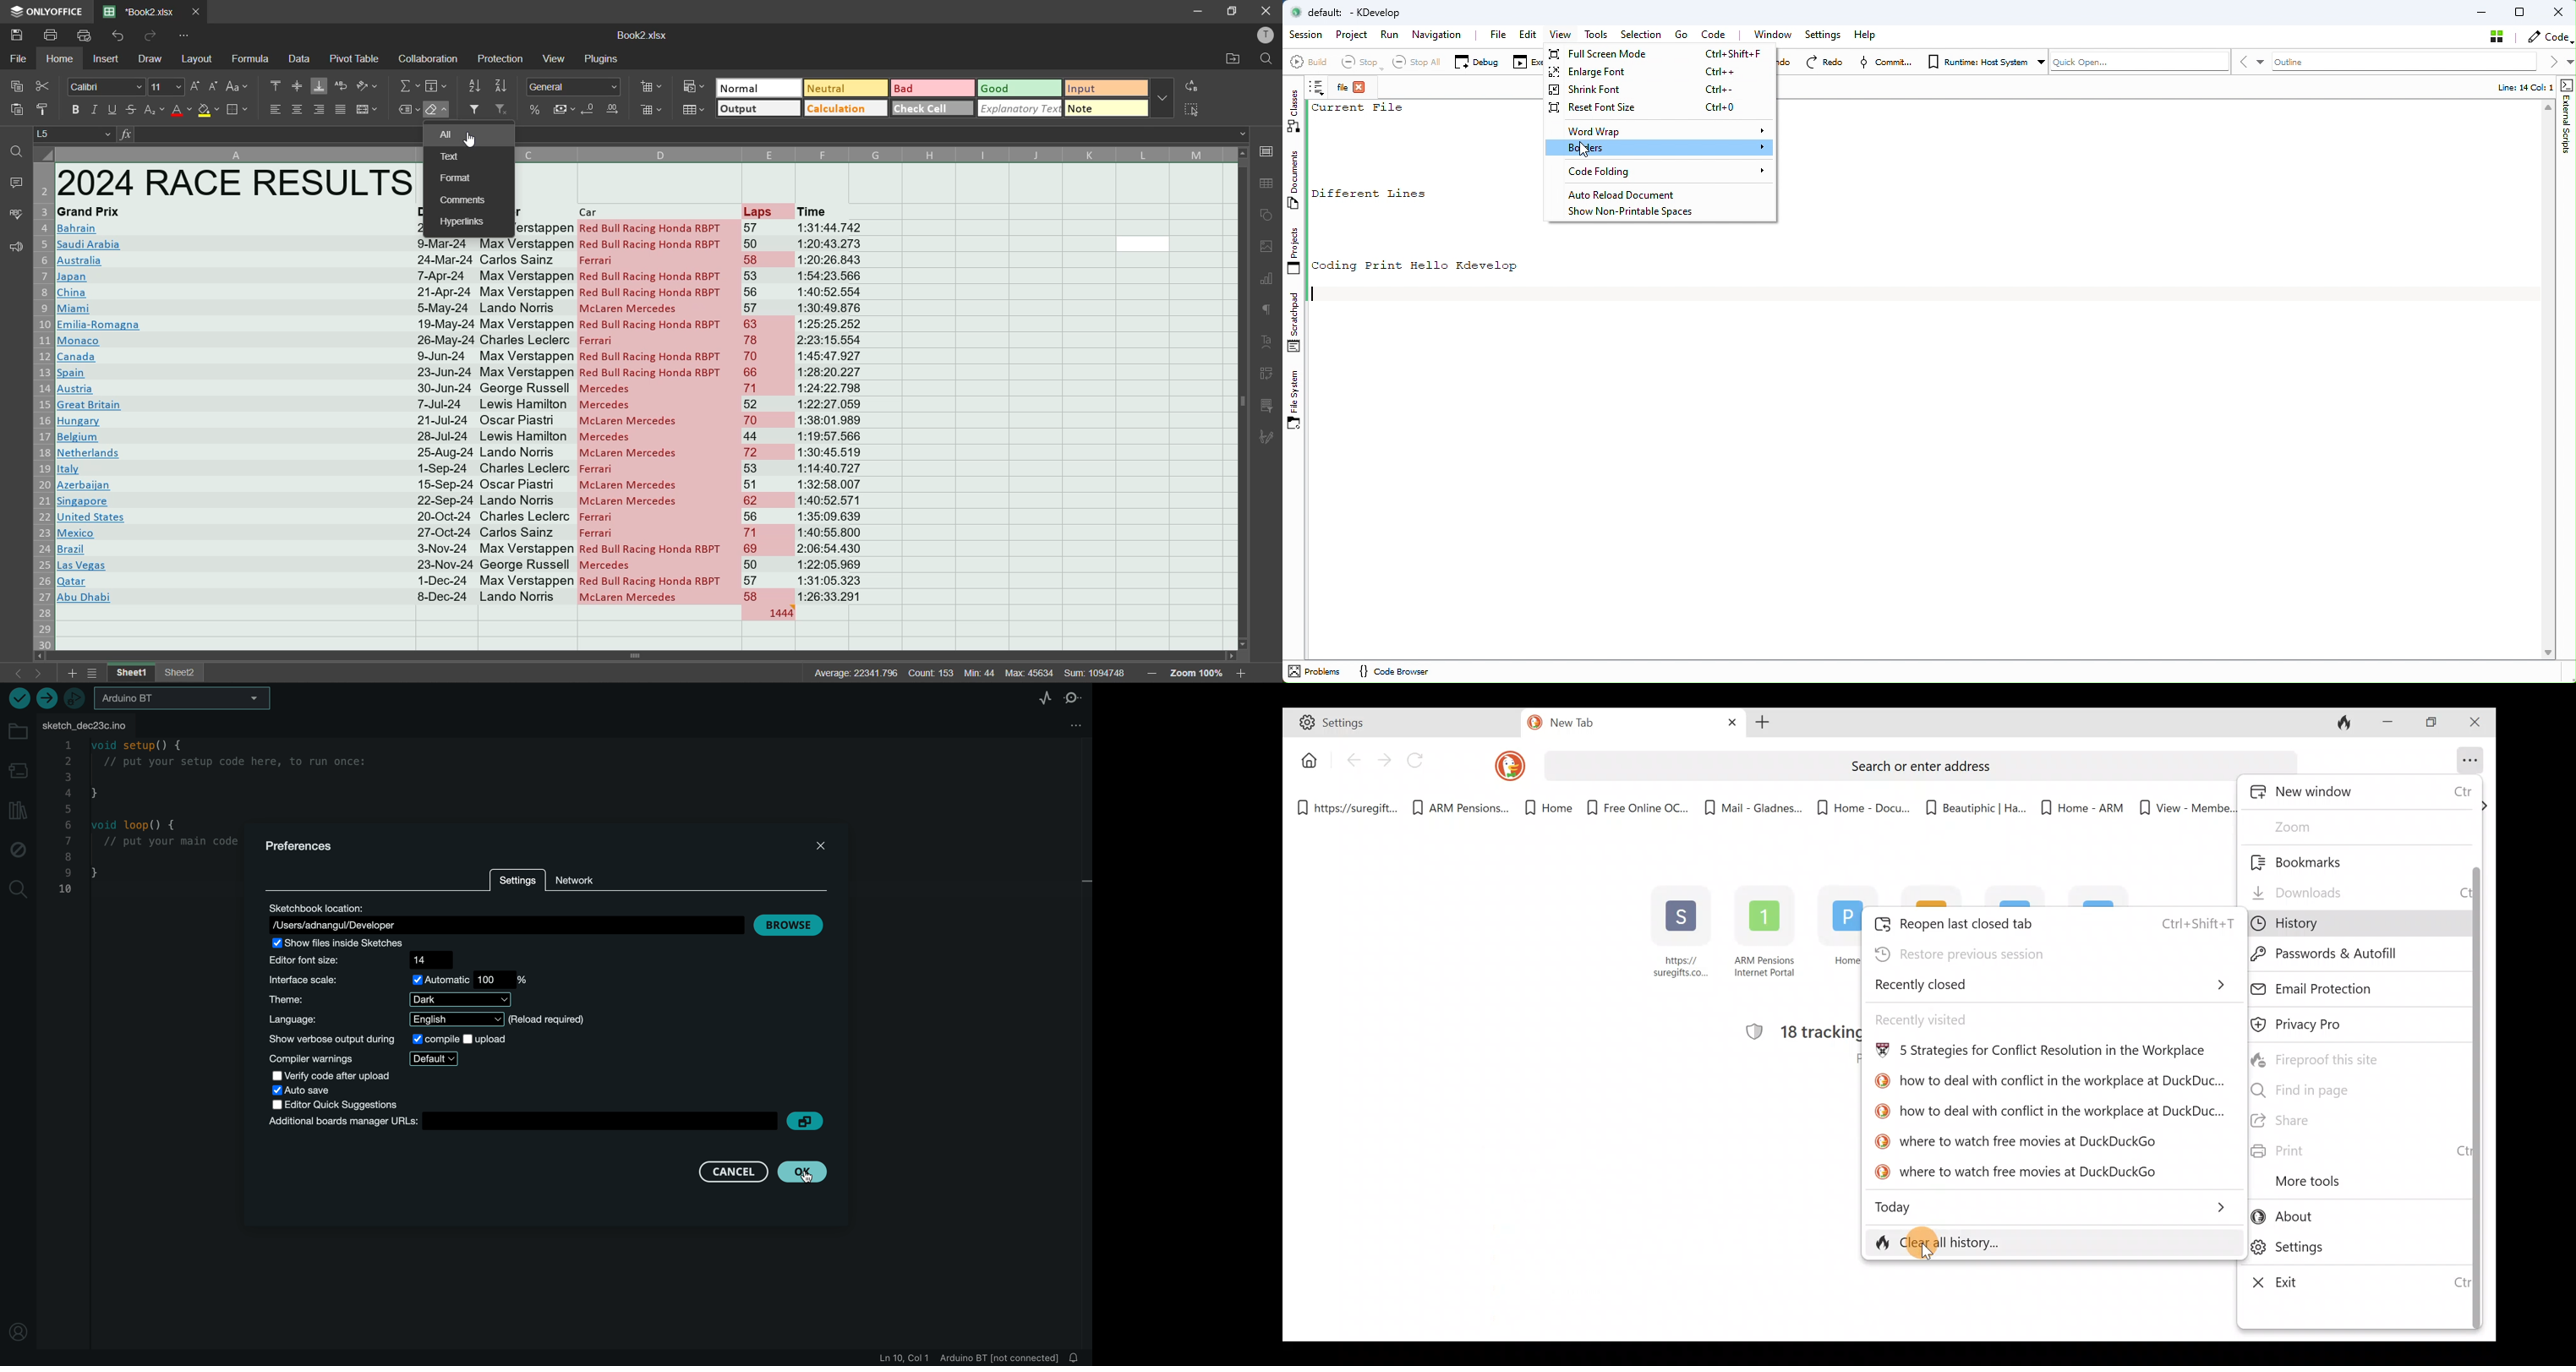 Image resolution: width=2576 pixels, height=1372 pixels. Describe the element at coordinates (17, 86) in the screenshot. I see `copy` at that location.